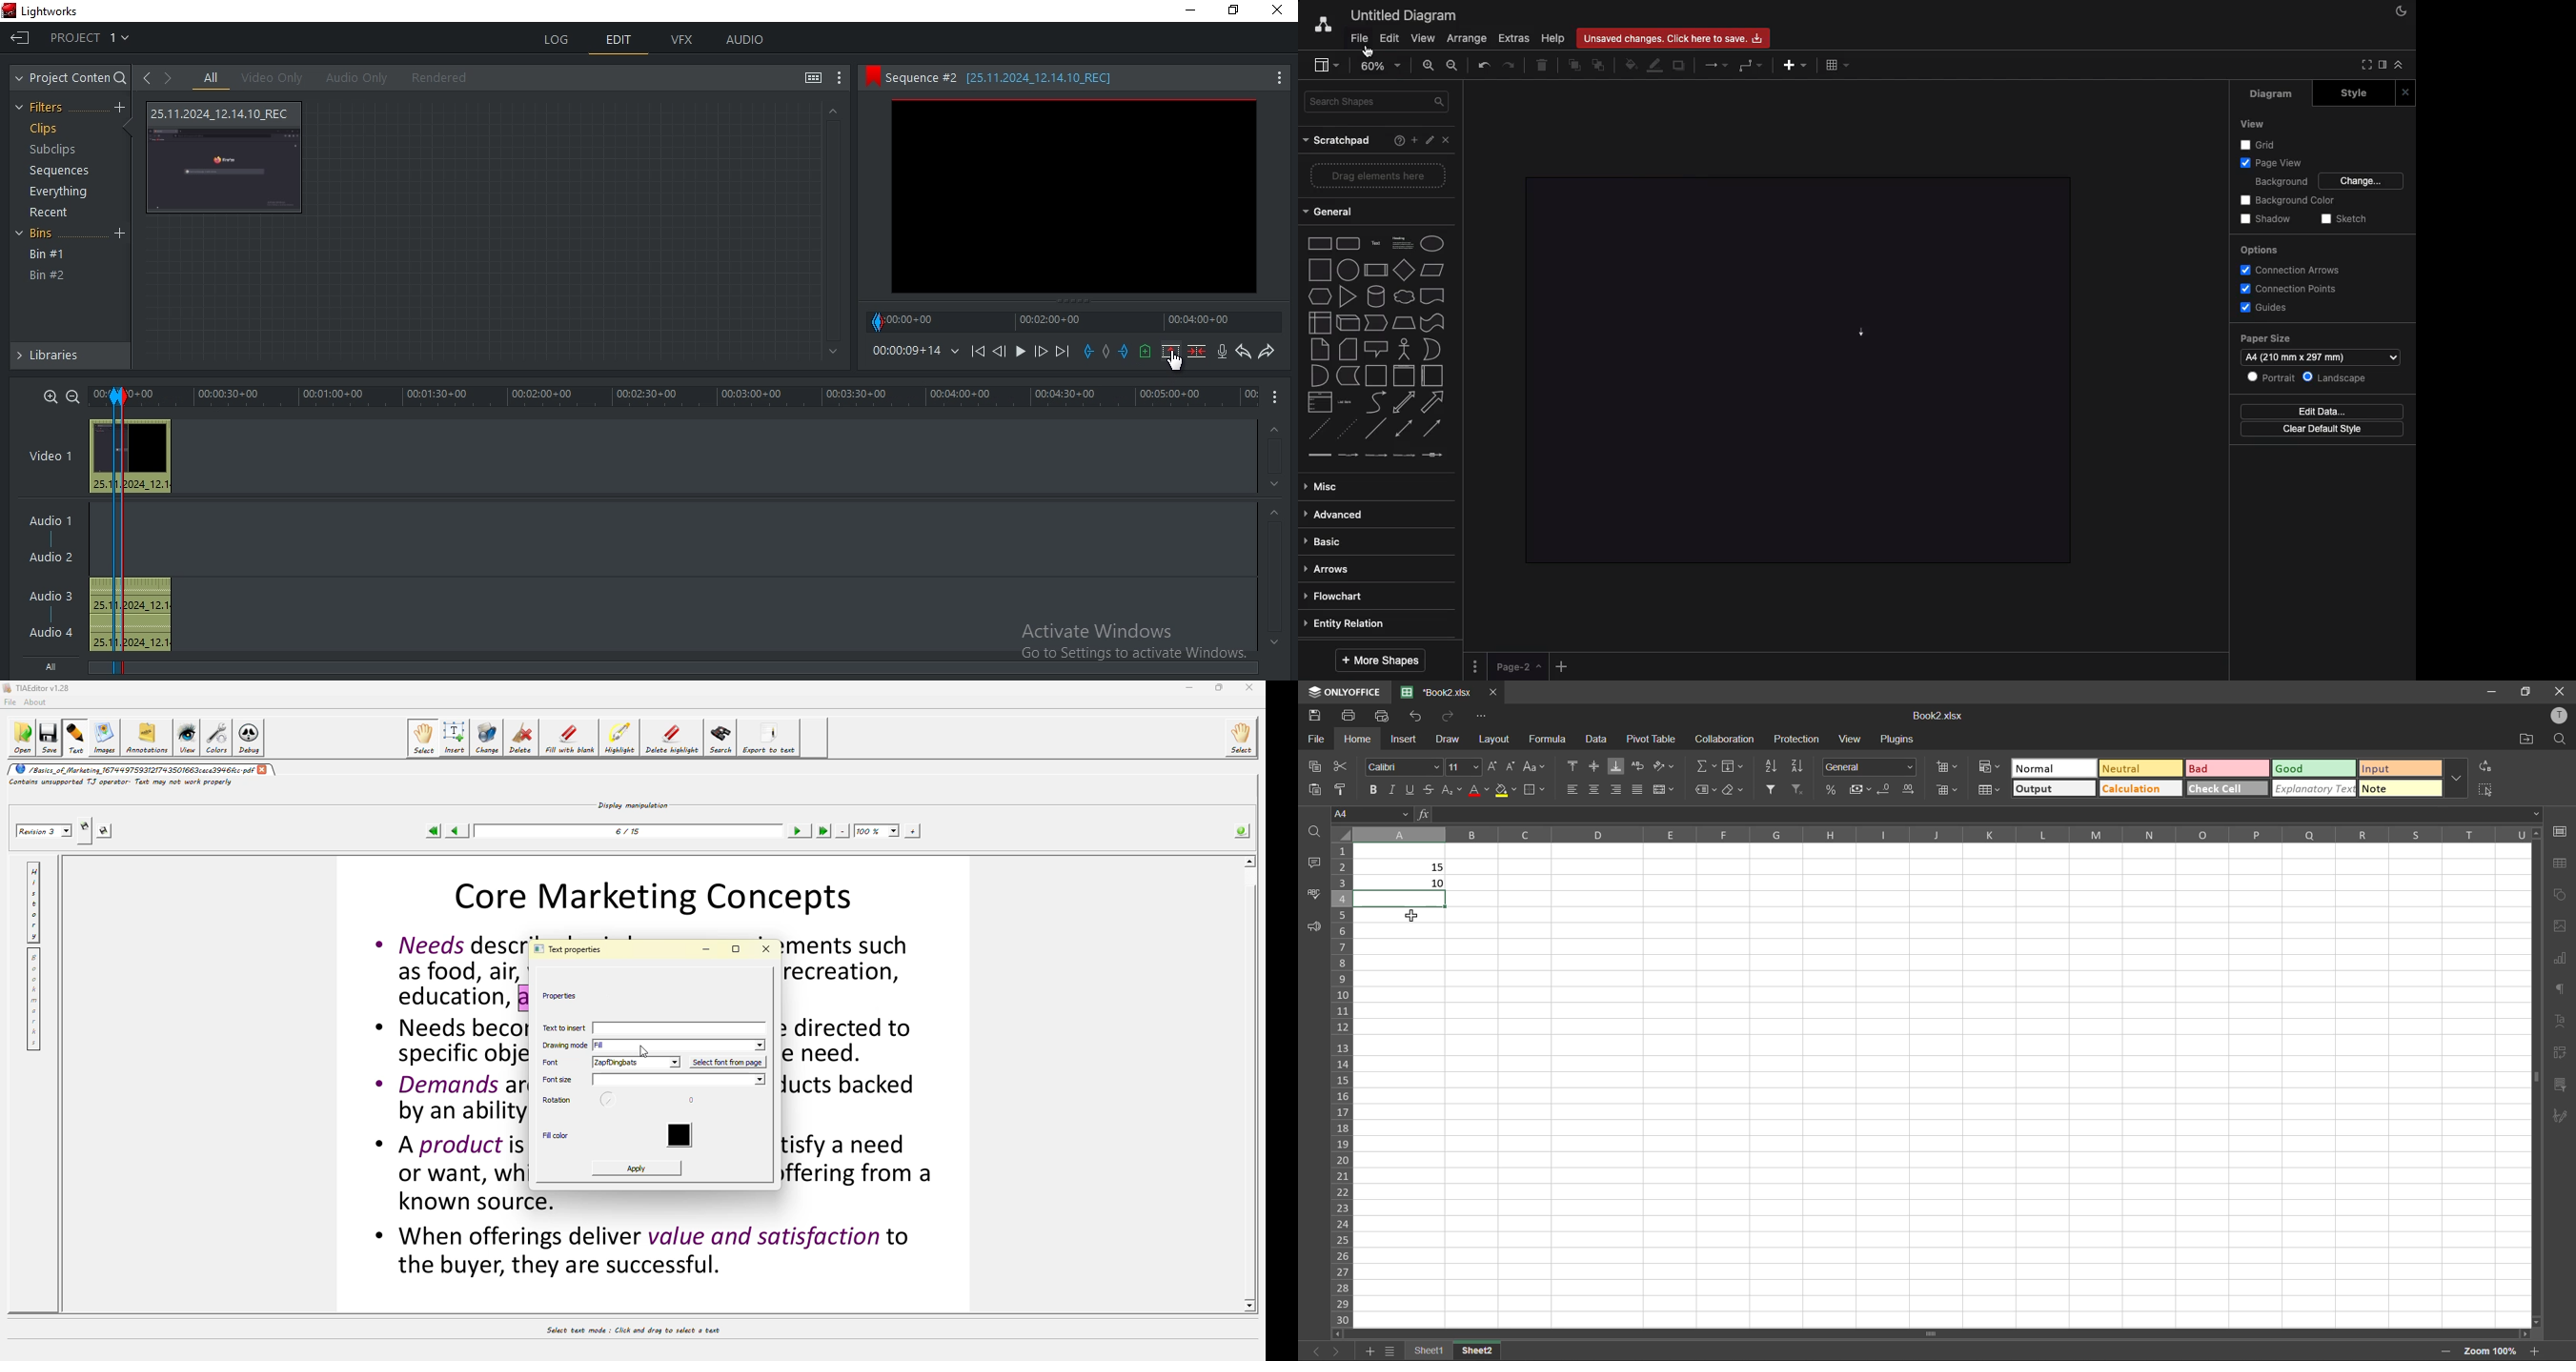 Image resolution: width=2576 pixels, height=1372 pixels. Describe the element at coordinates (2400, 769) in the screenshot. I see `input` at that location.